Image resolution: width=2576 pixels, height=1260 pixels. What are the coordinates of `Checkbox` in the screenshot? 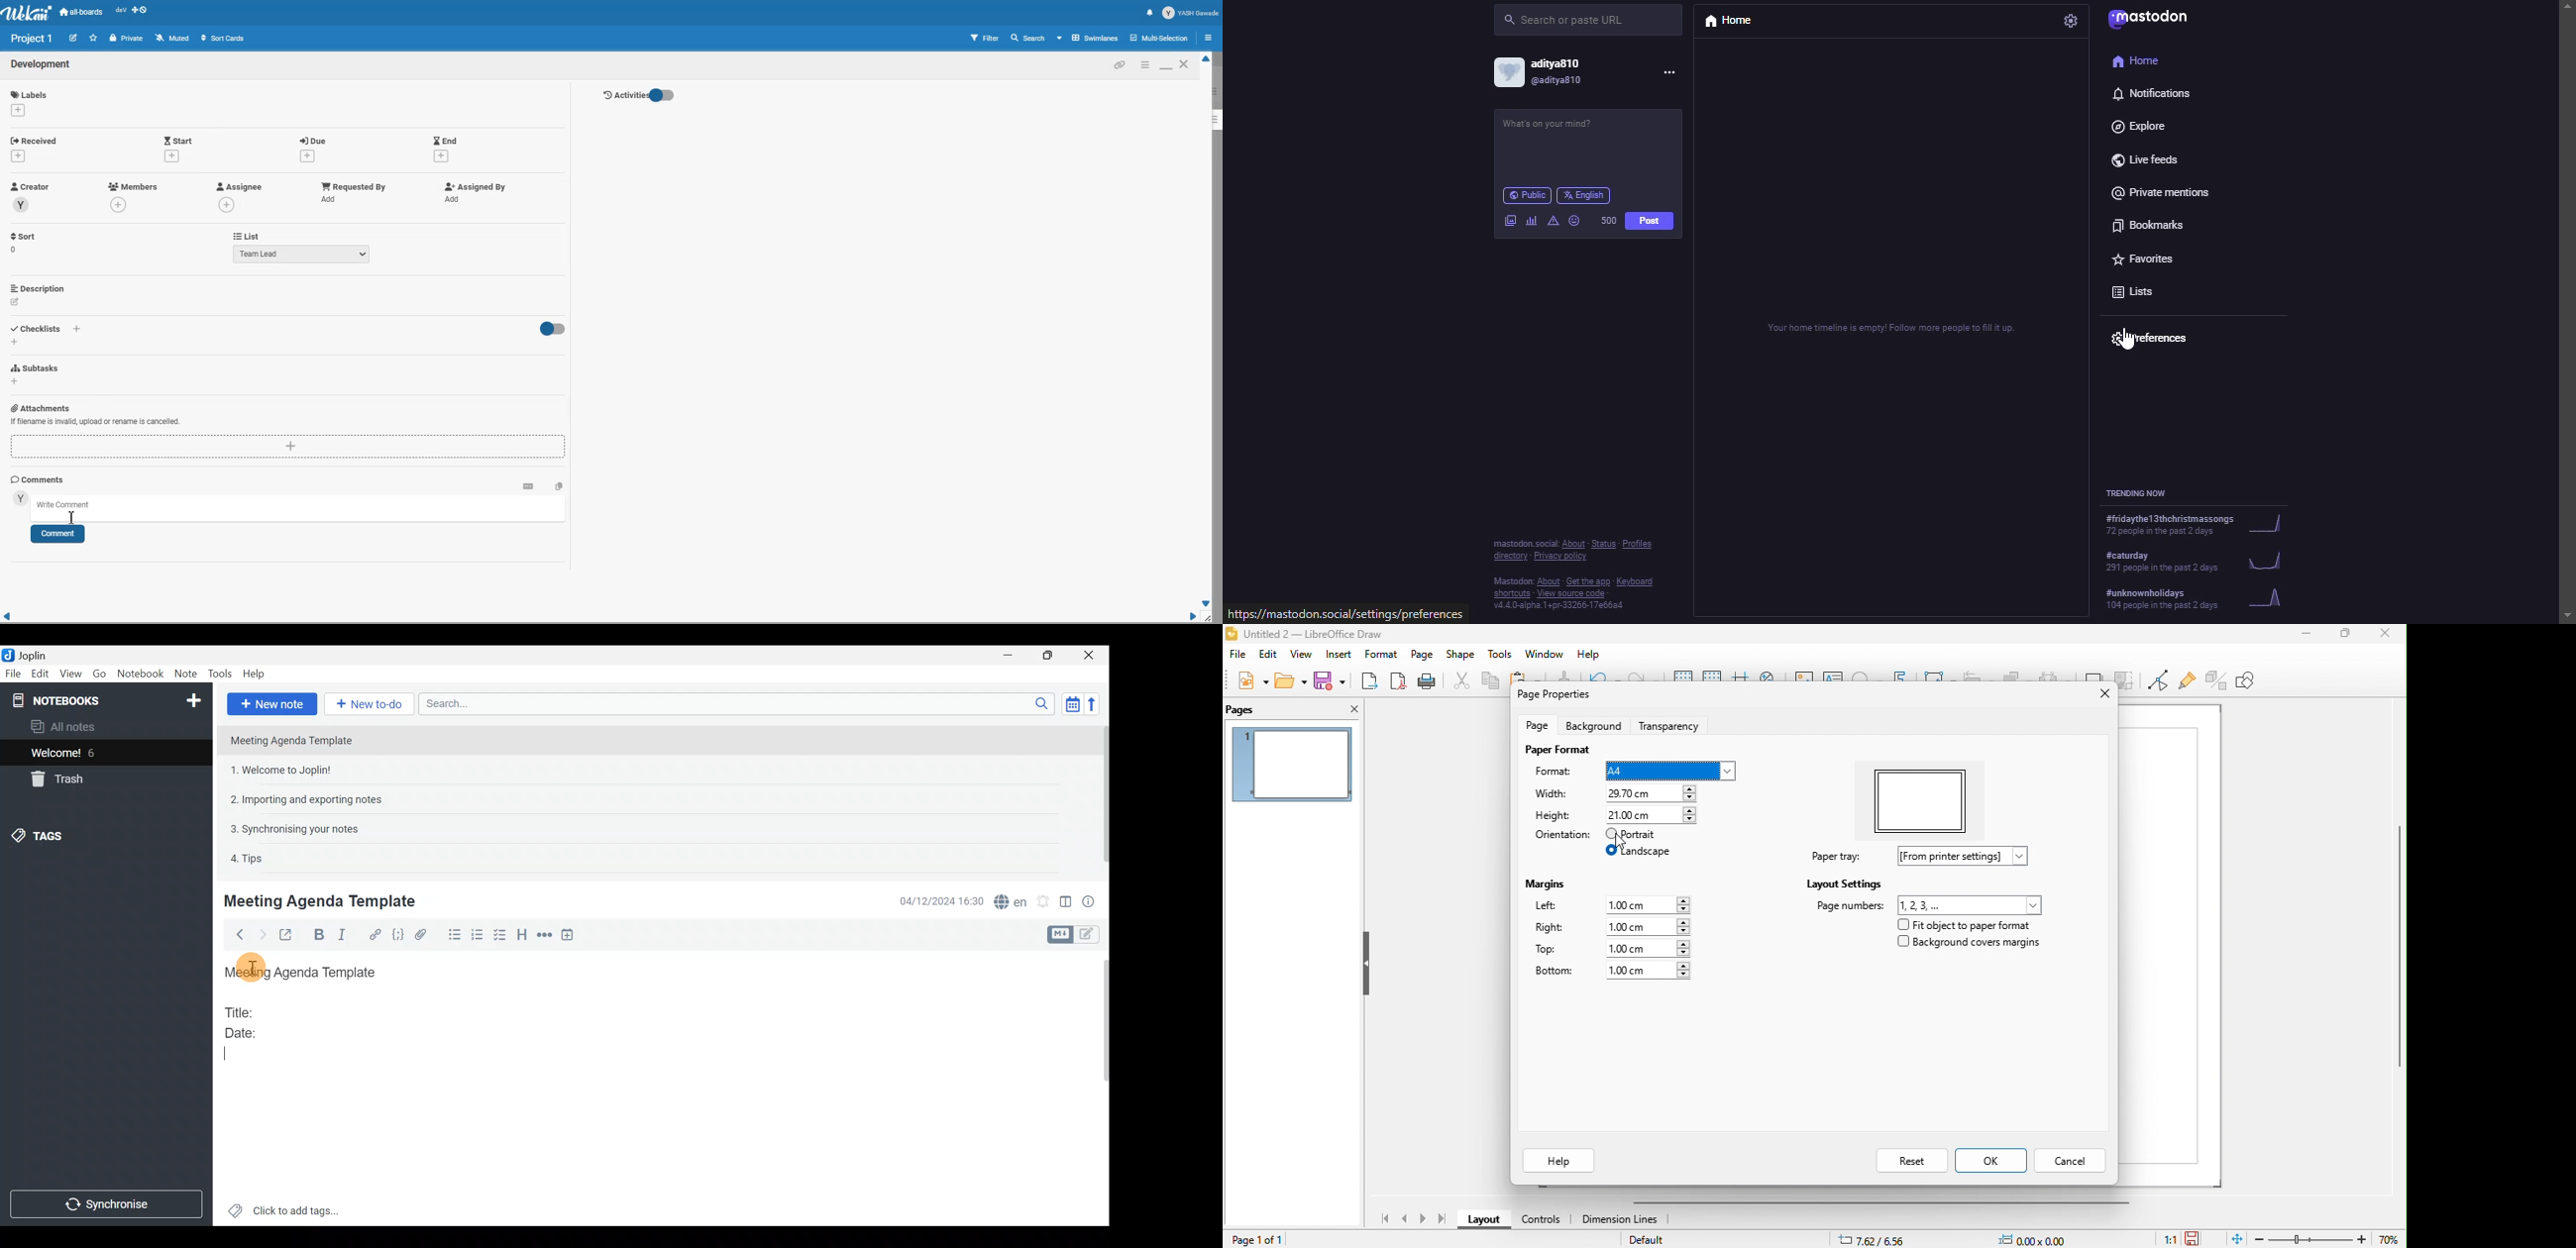 It's located at (500, 935).